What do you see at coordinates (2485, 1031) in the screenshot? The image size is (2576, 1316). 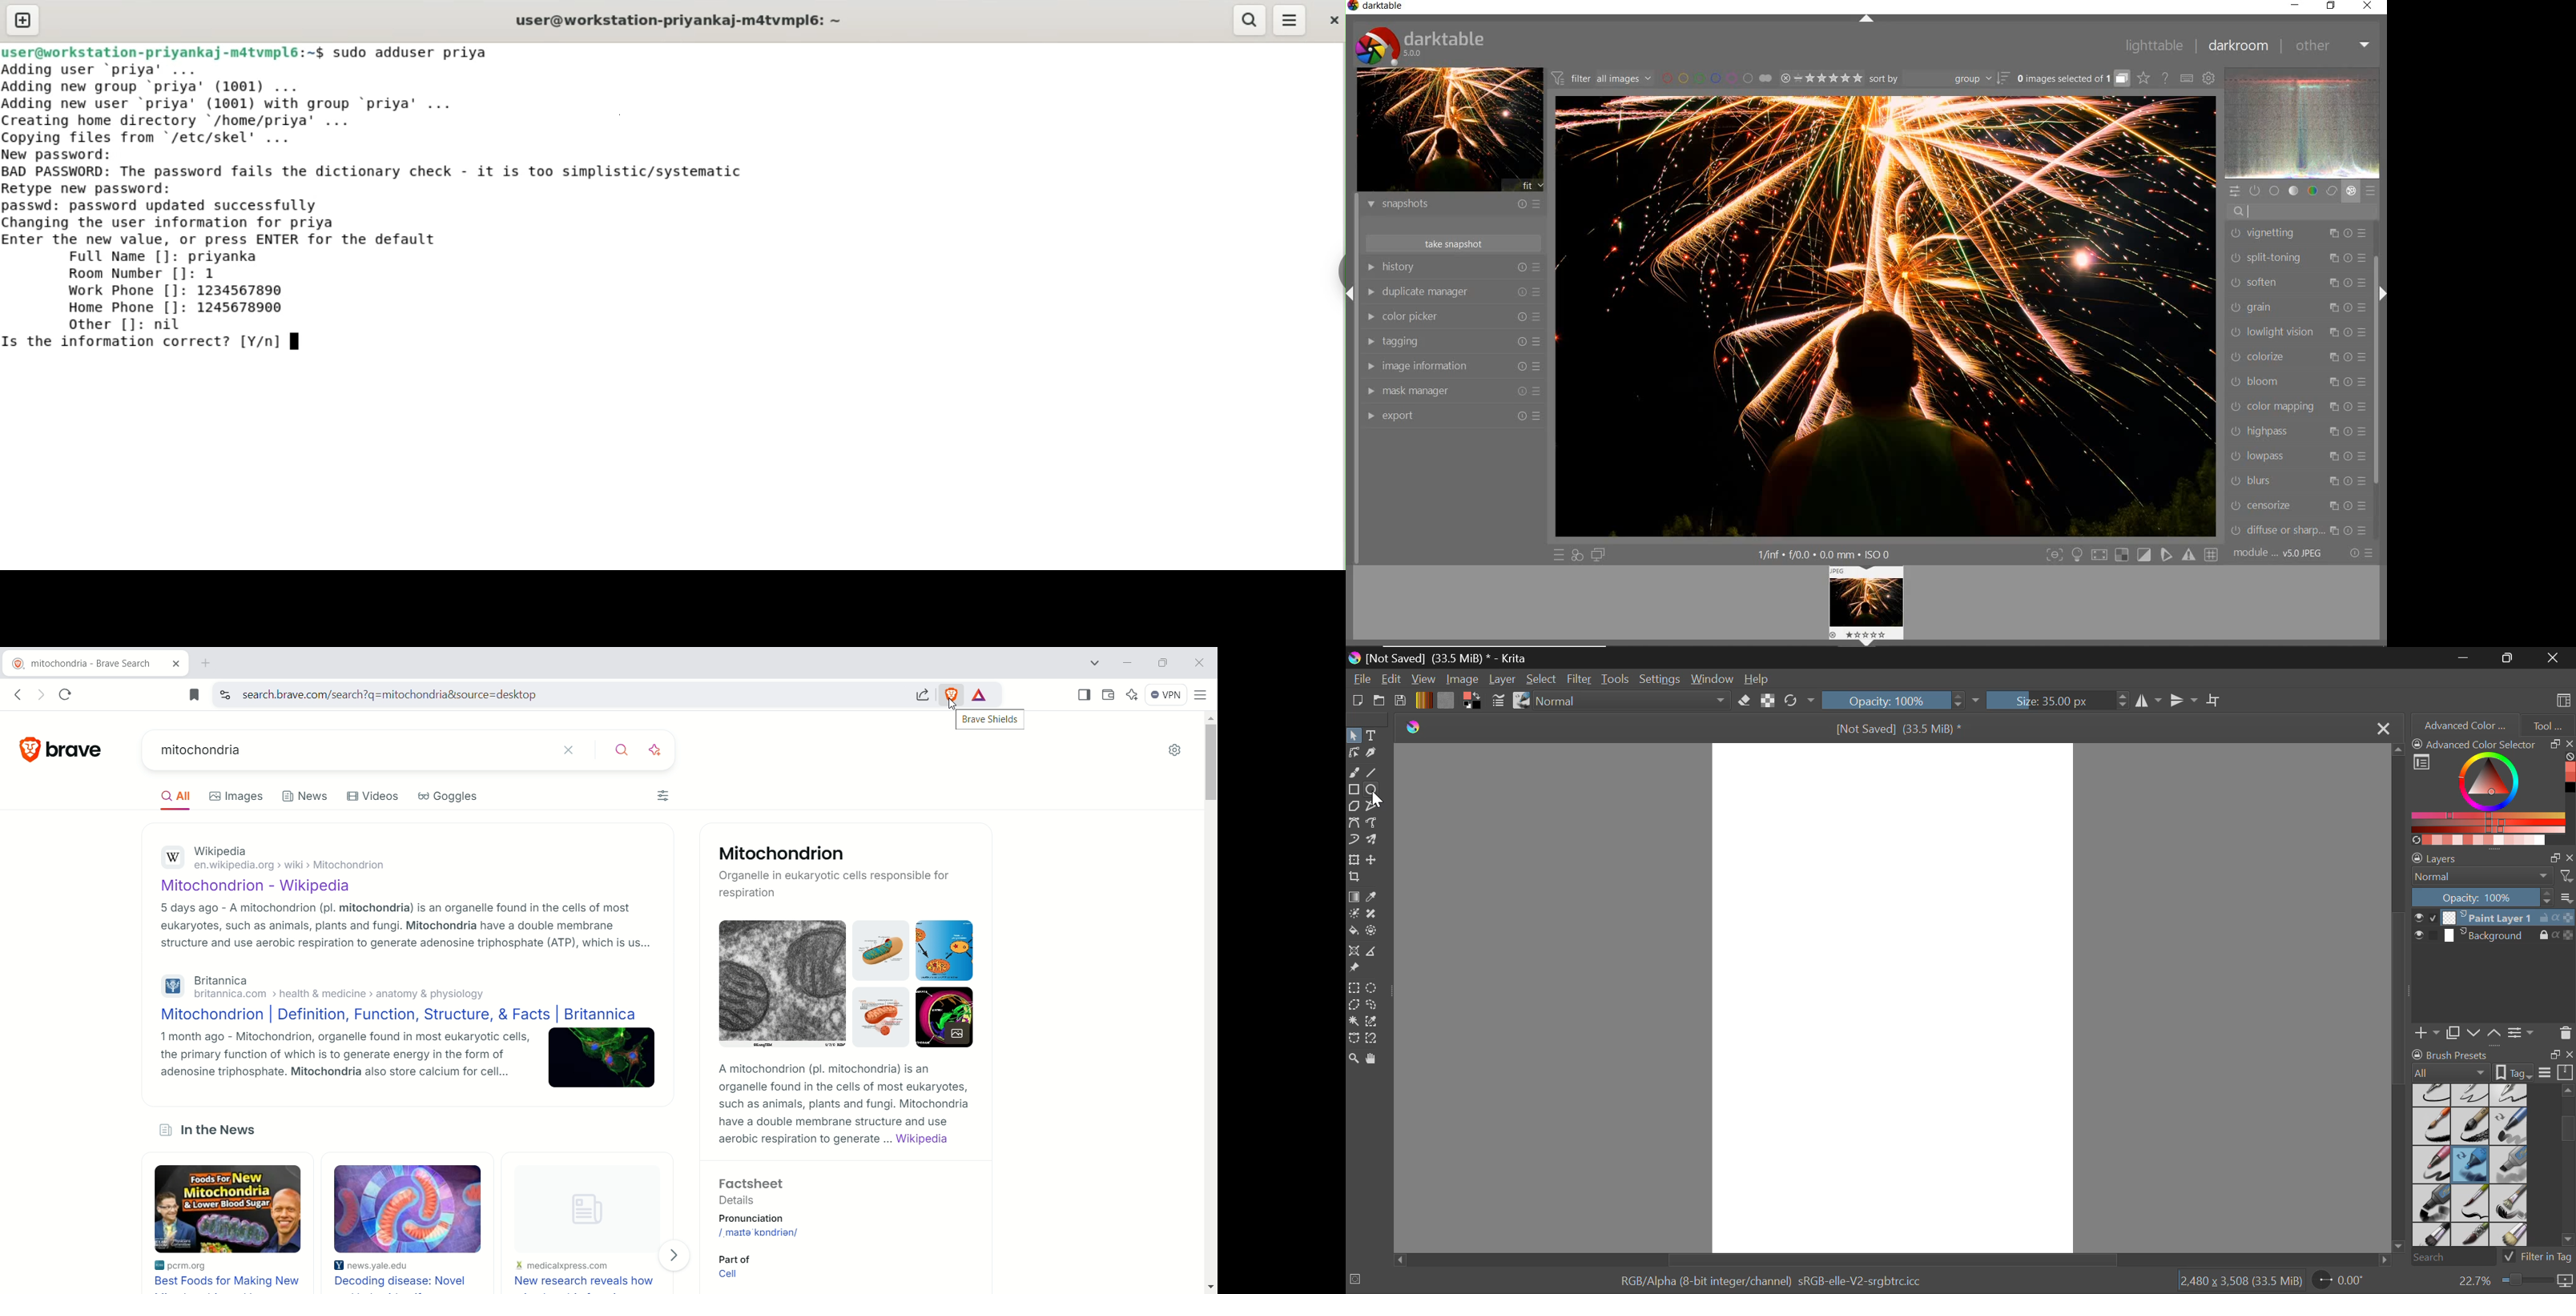 I see `Move Layers` at bounding box center [2485, 1031].